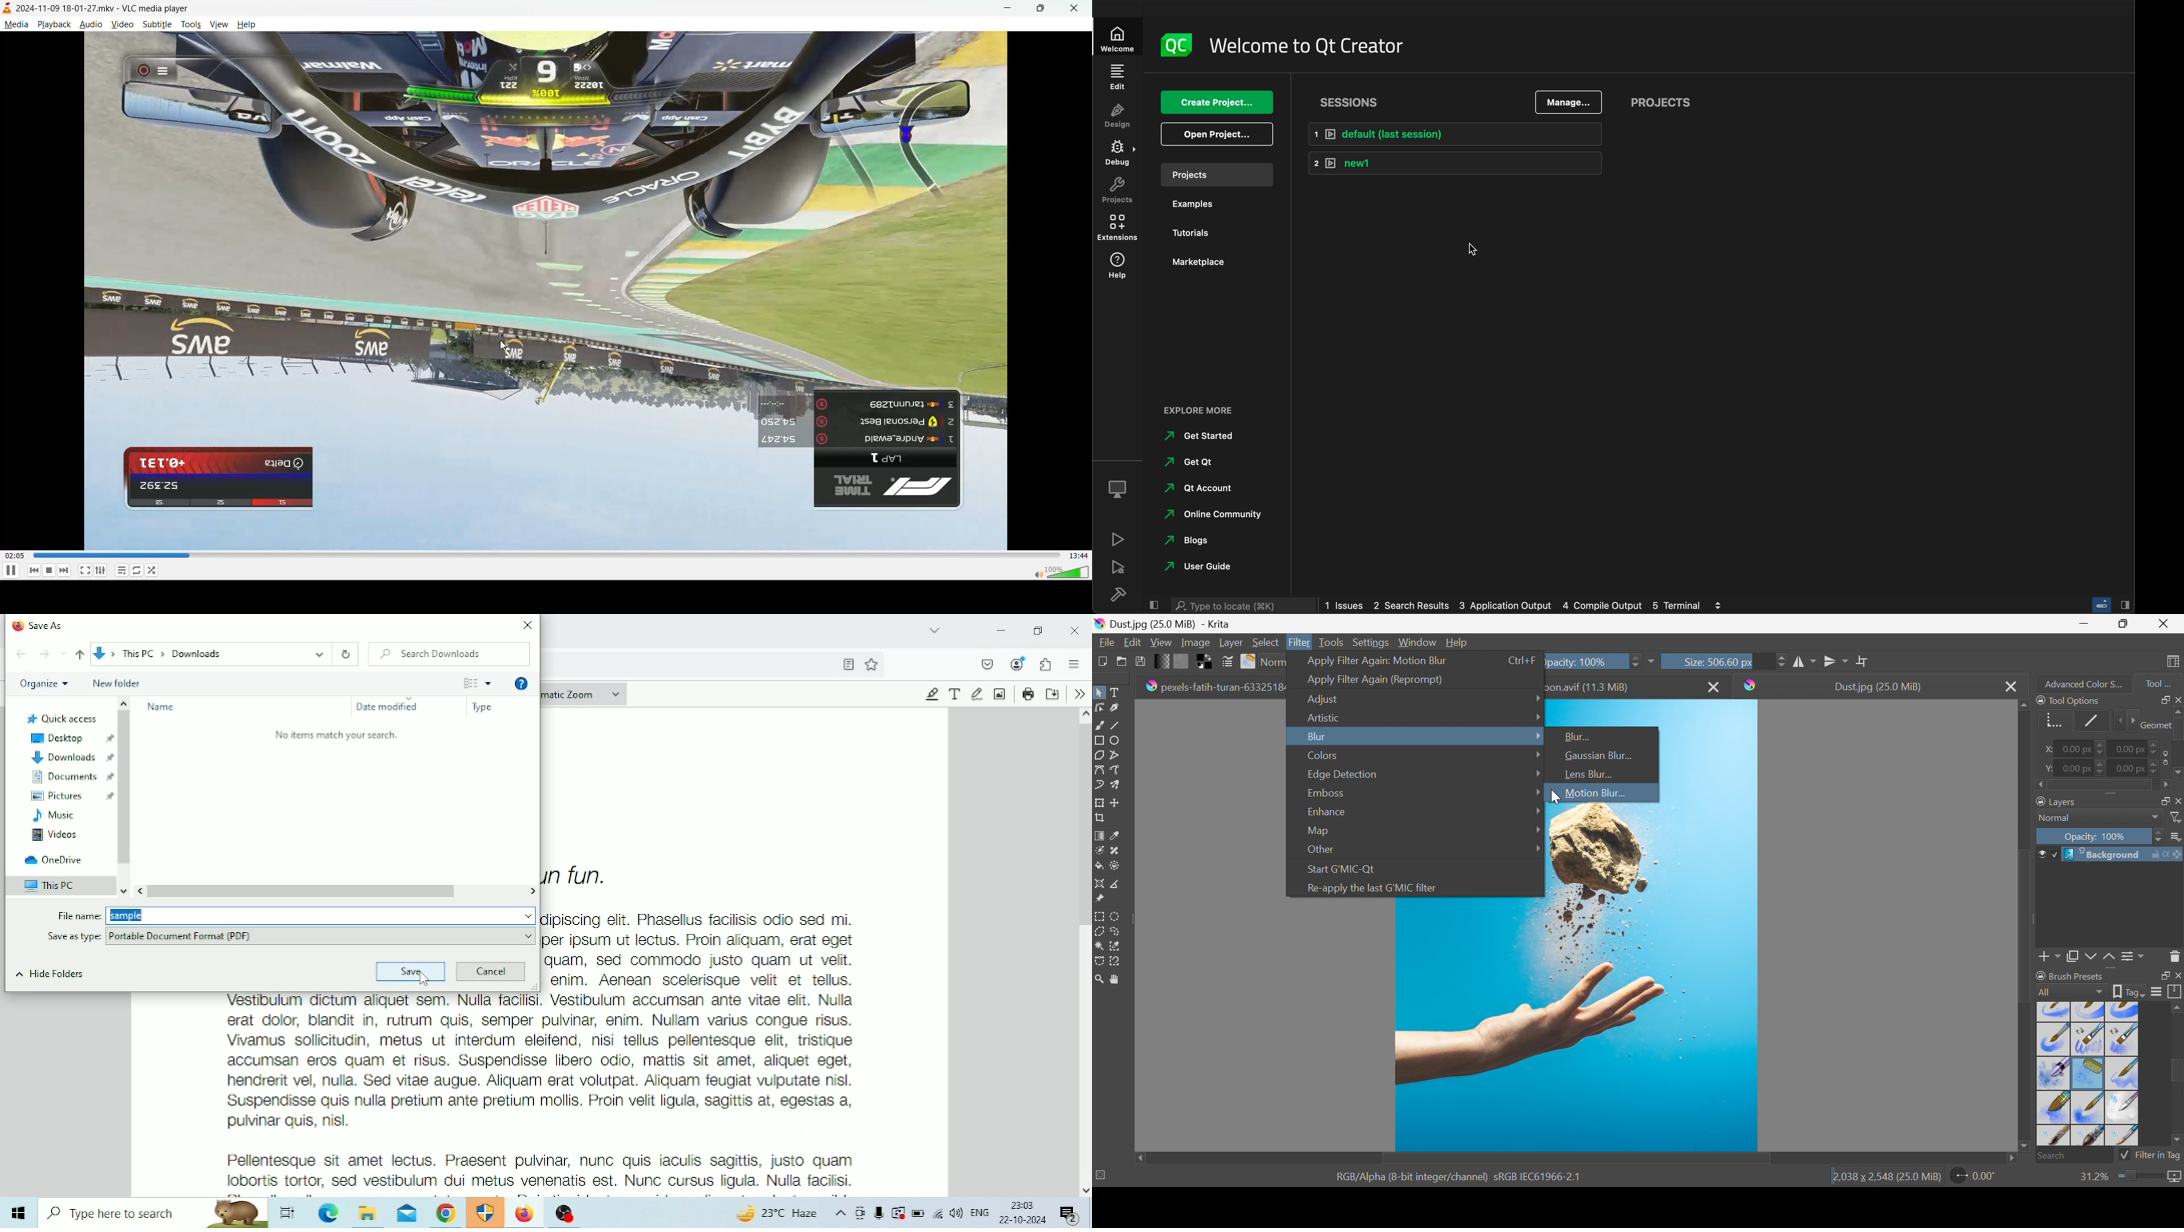  What do you see at coordinates (2129, 991) in the screenshot?
I see `Show the tag box options` at bounding box center [2129, 991].